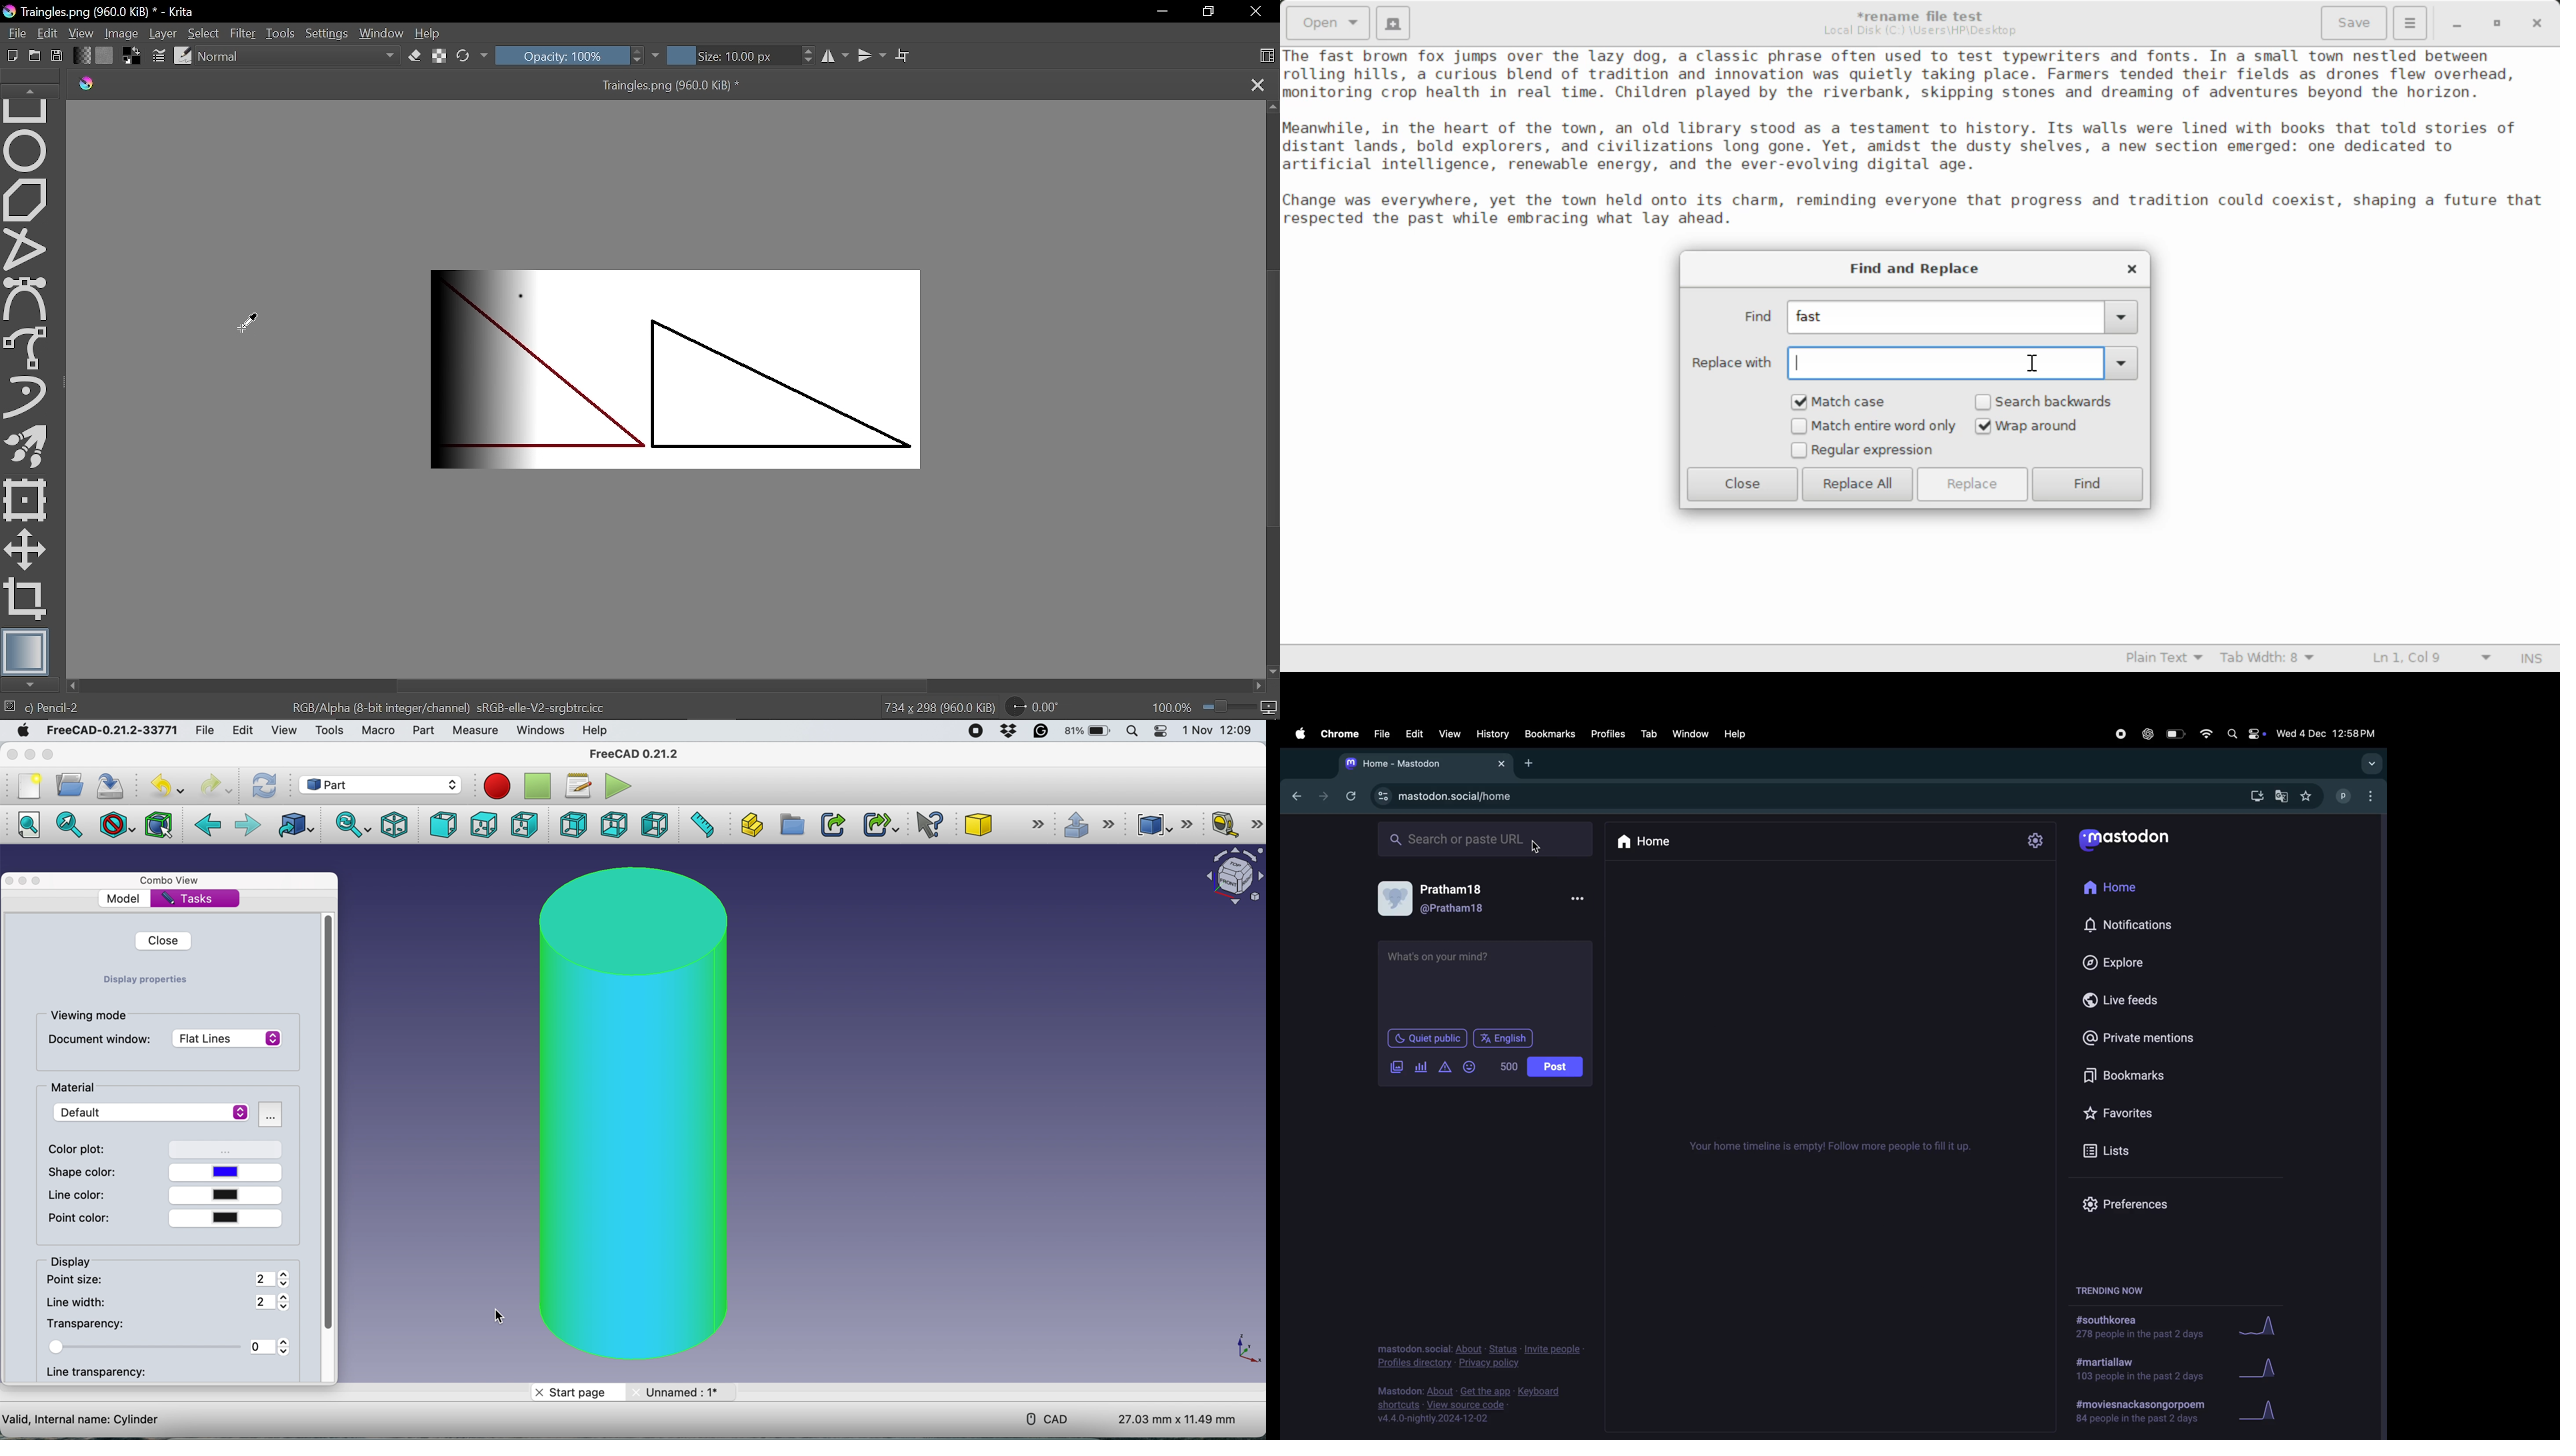  I want to click on object interface, so click(1234, 876).